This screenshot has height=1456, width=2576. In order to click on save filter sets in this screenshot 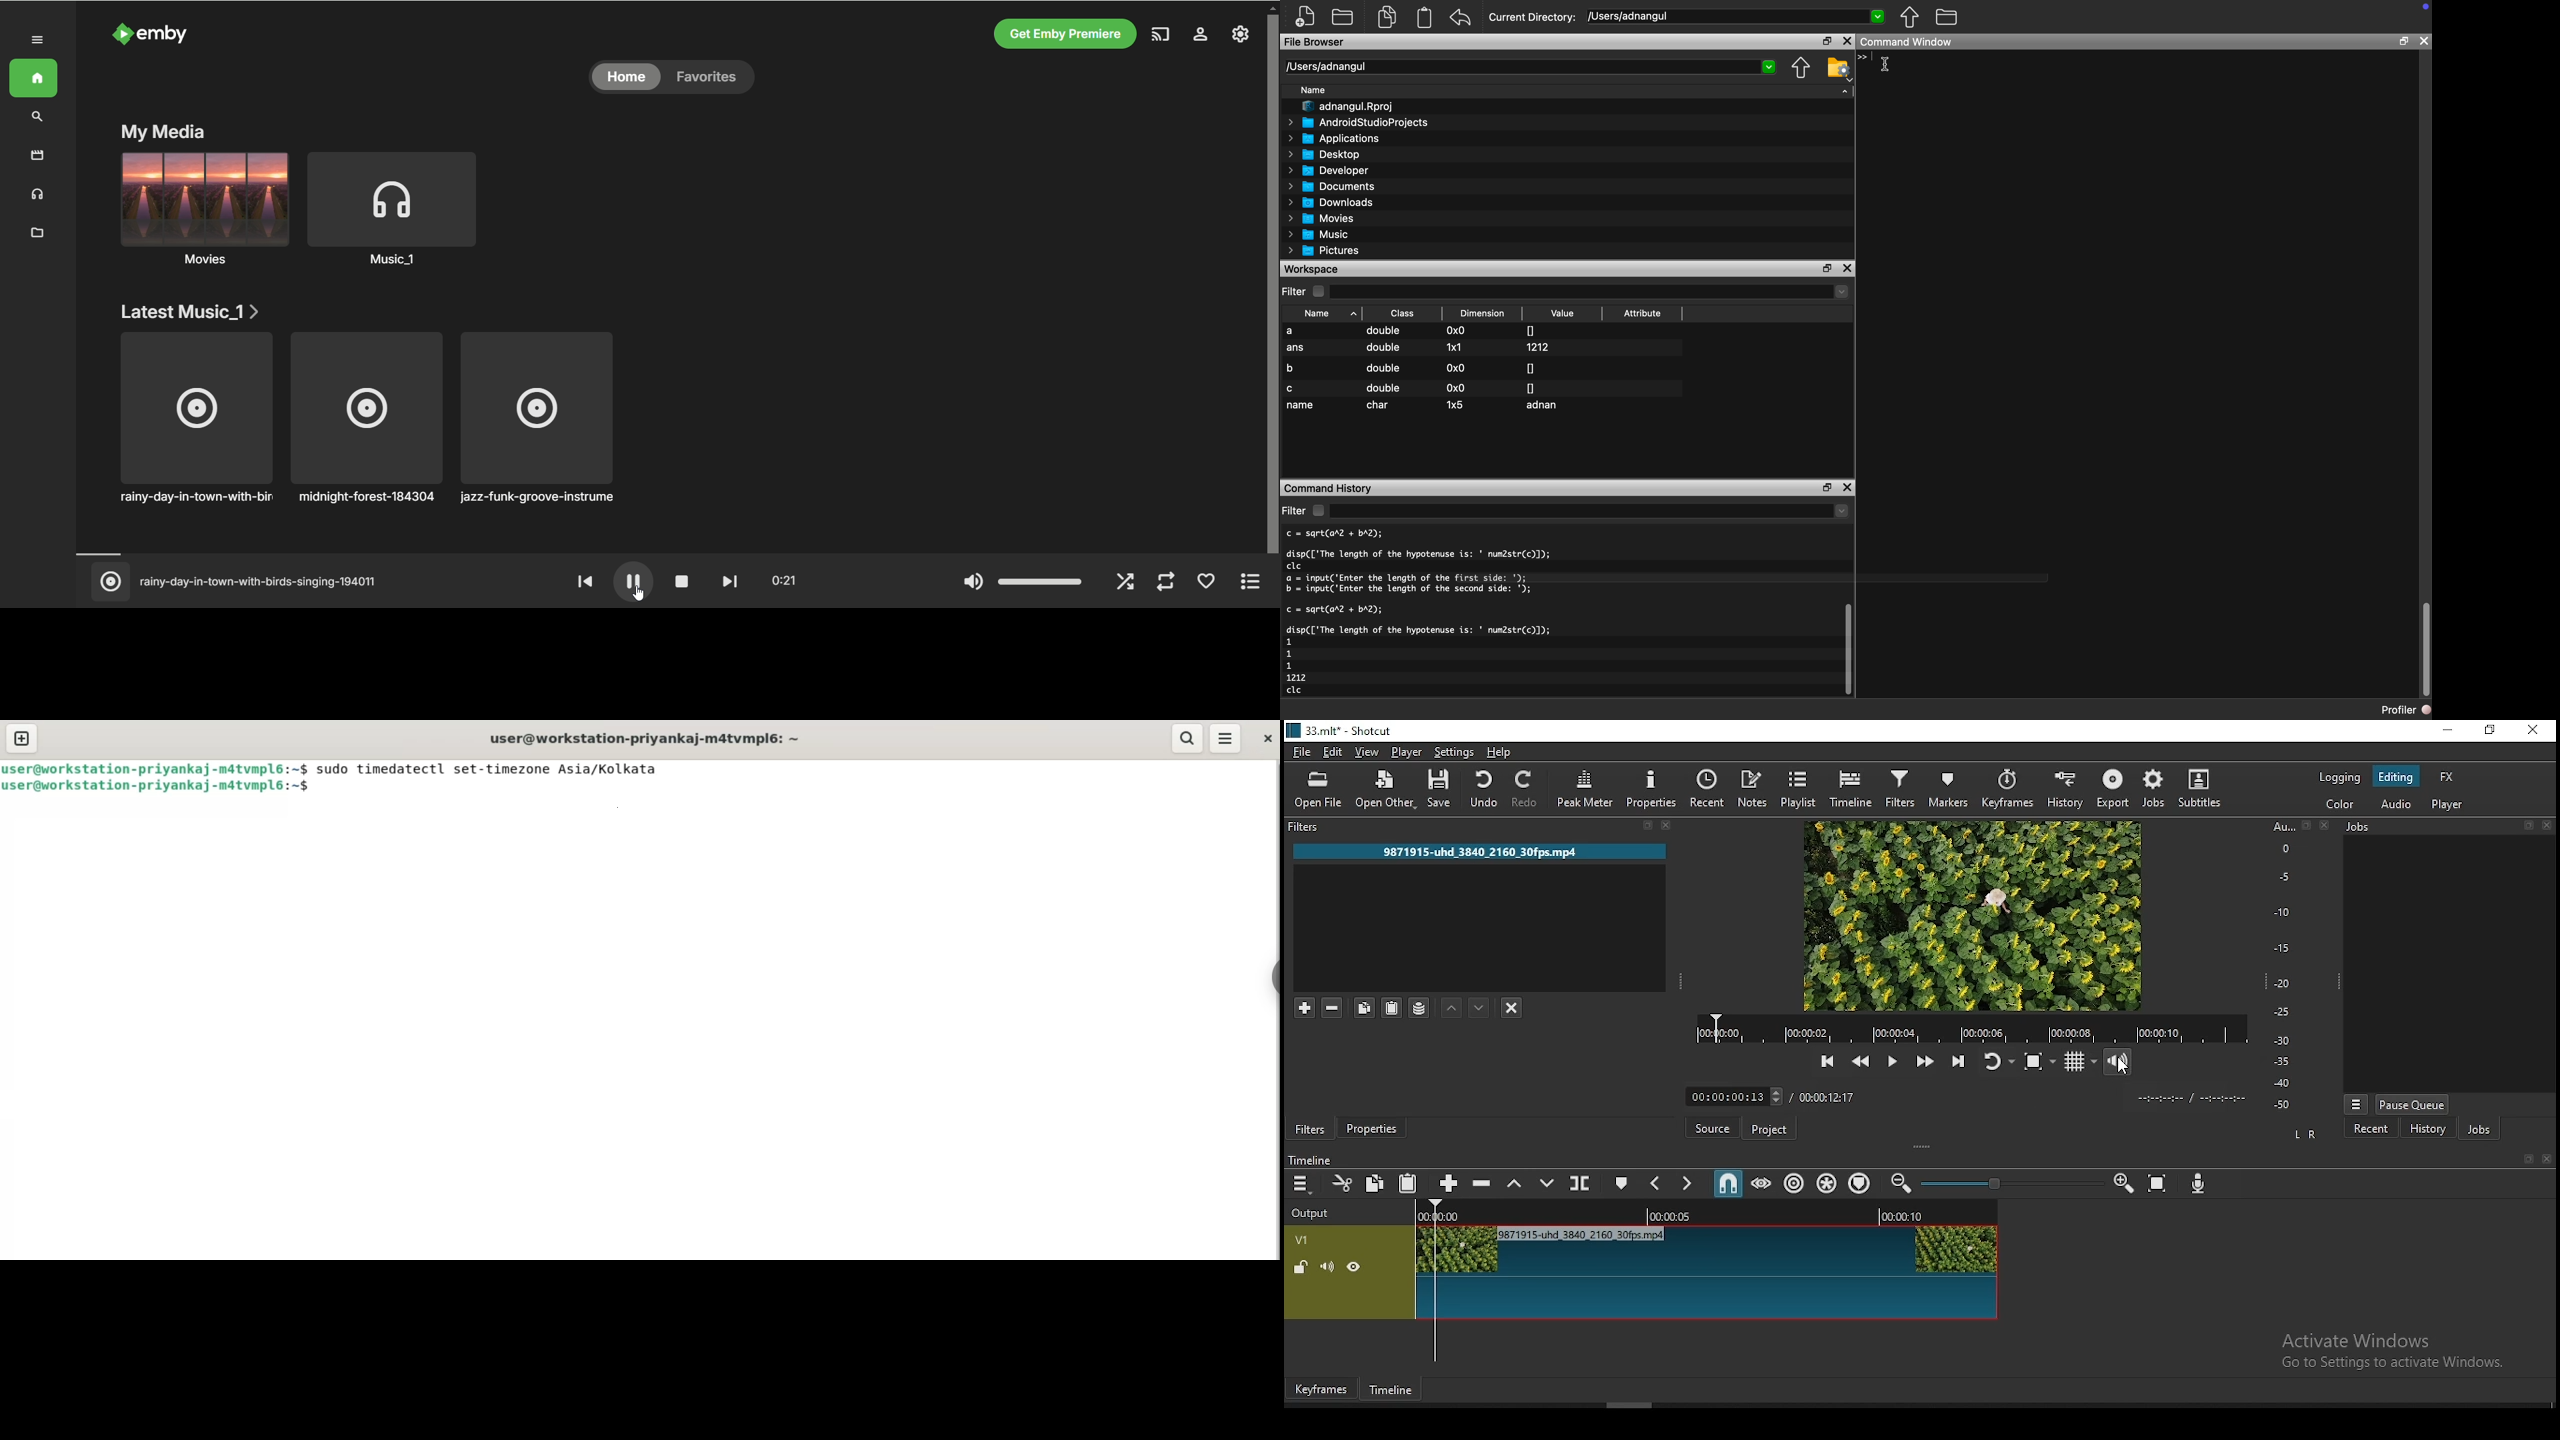, I will do `click(1421, 1010)`.